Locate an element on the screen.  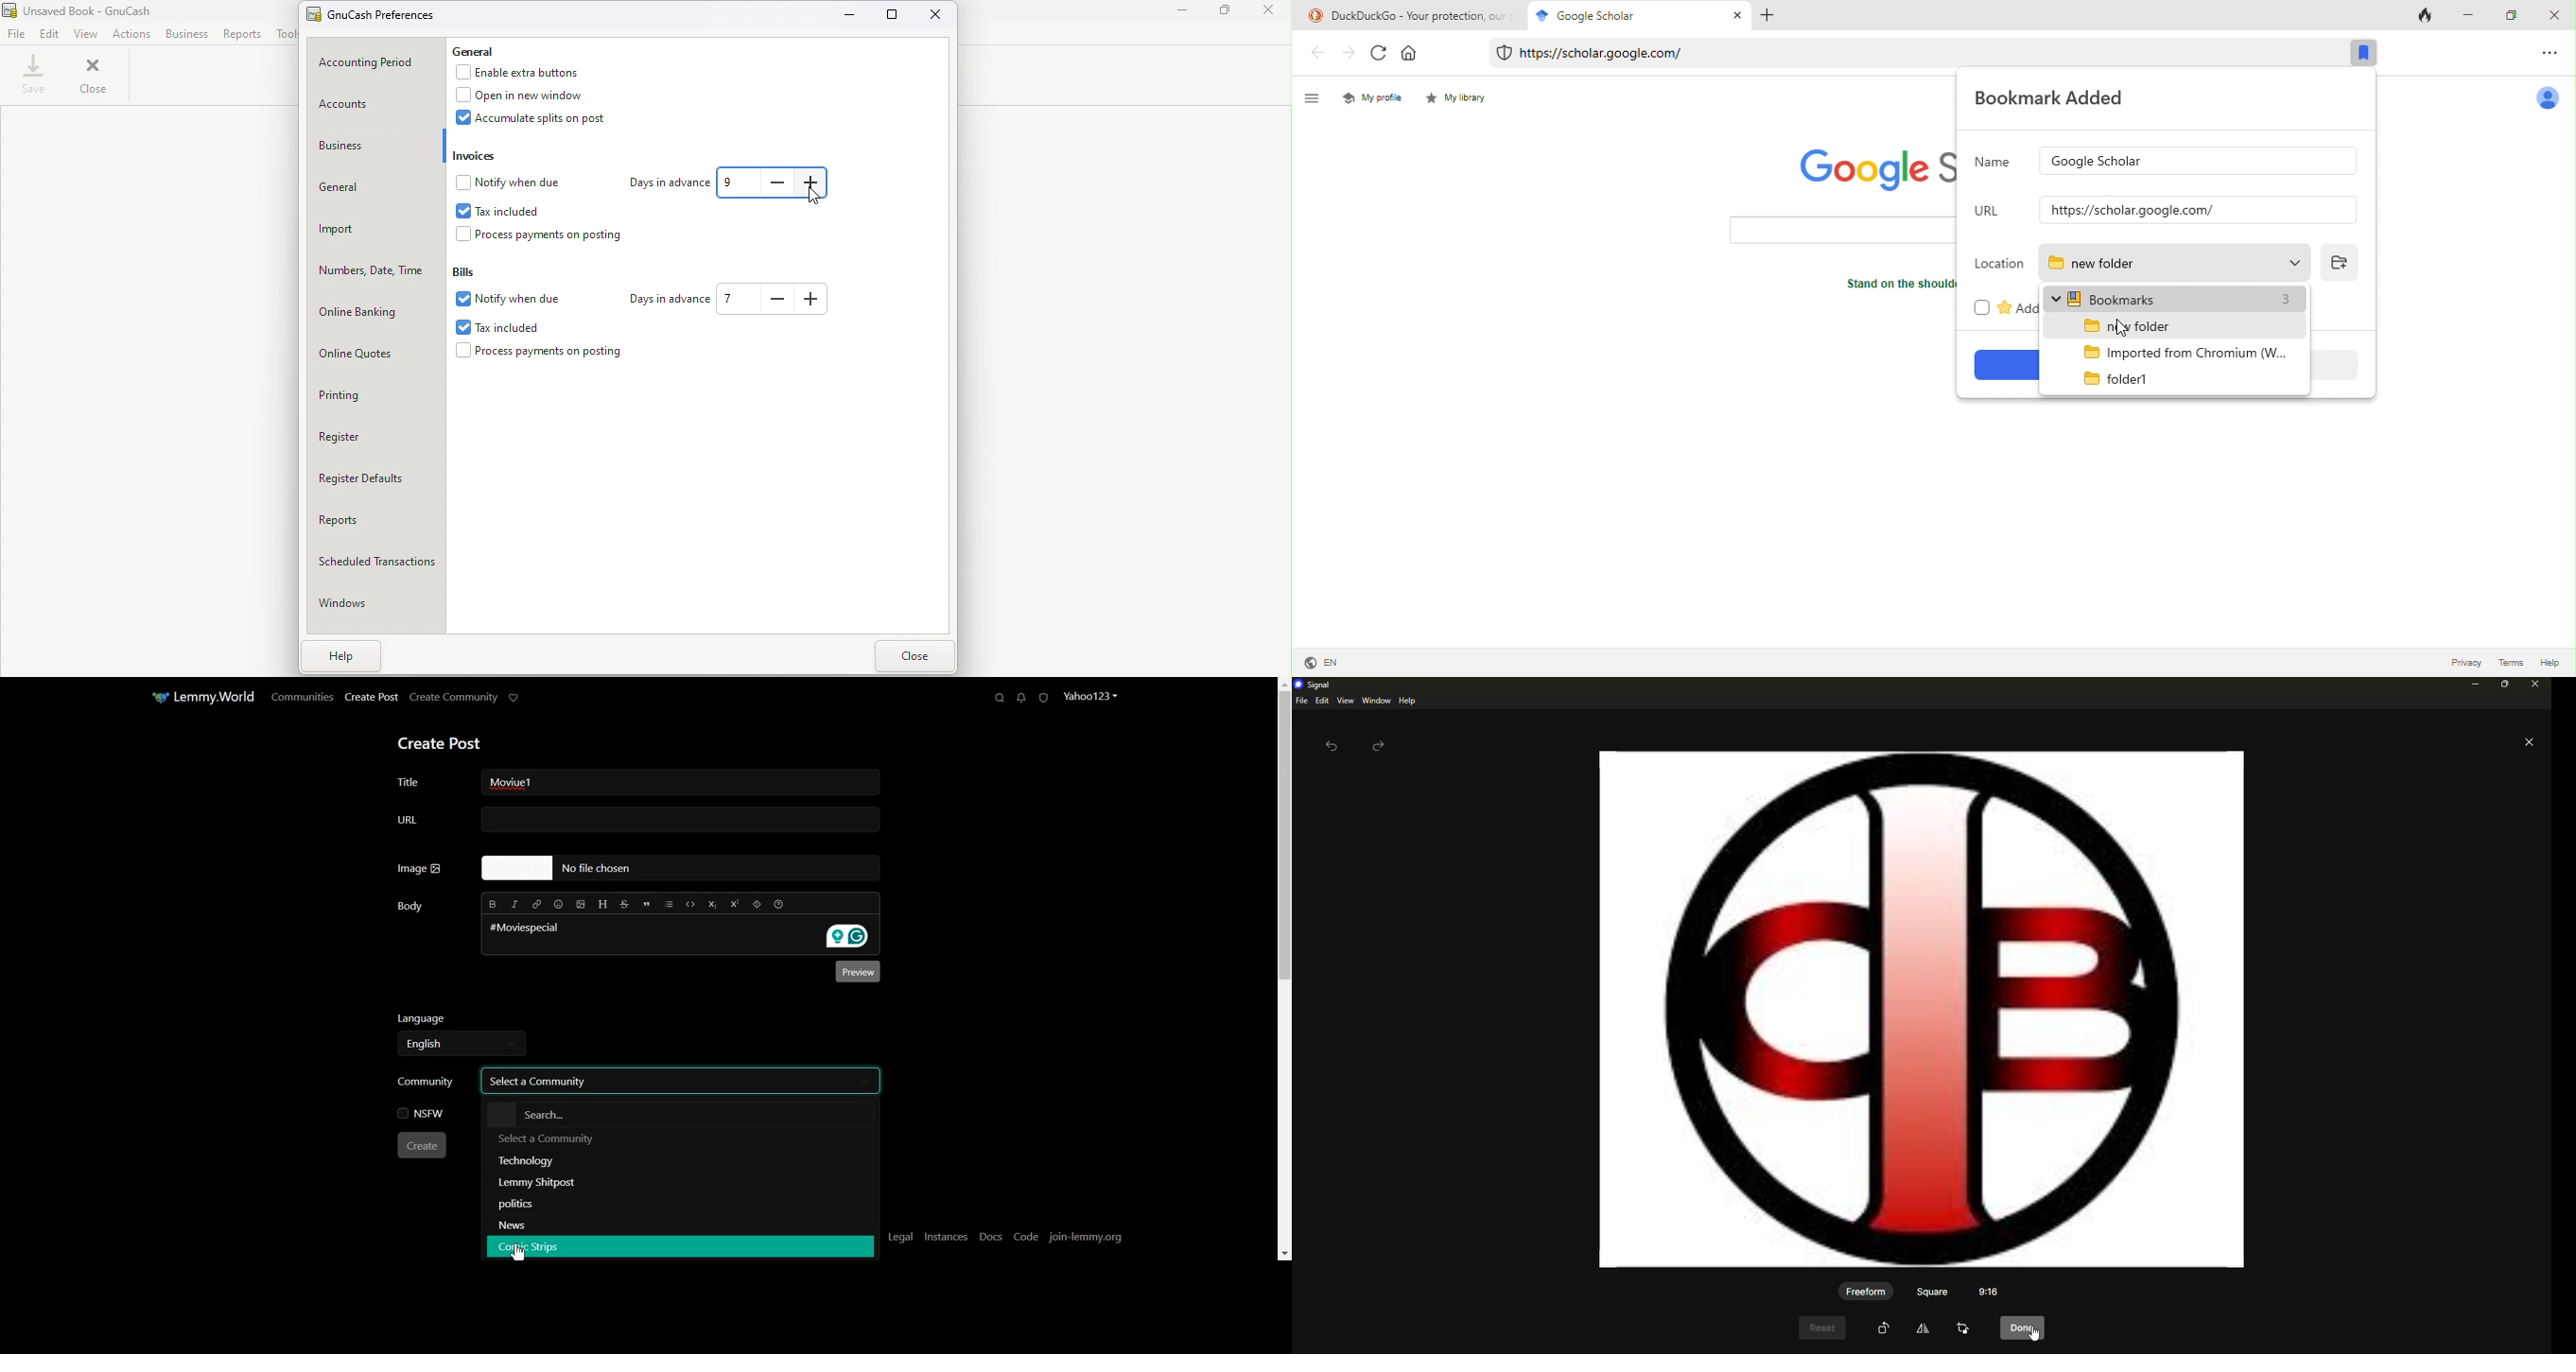
Numbers, Date, Time is located at coordinates (376, 272).